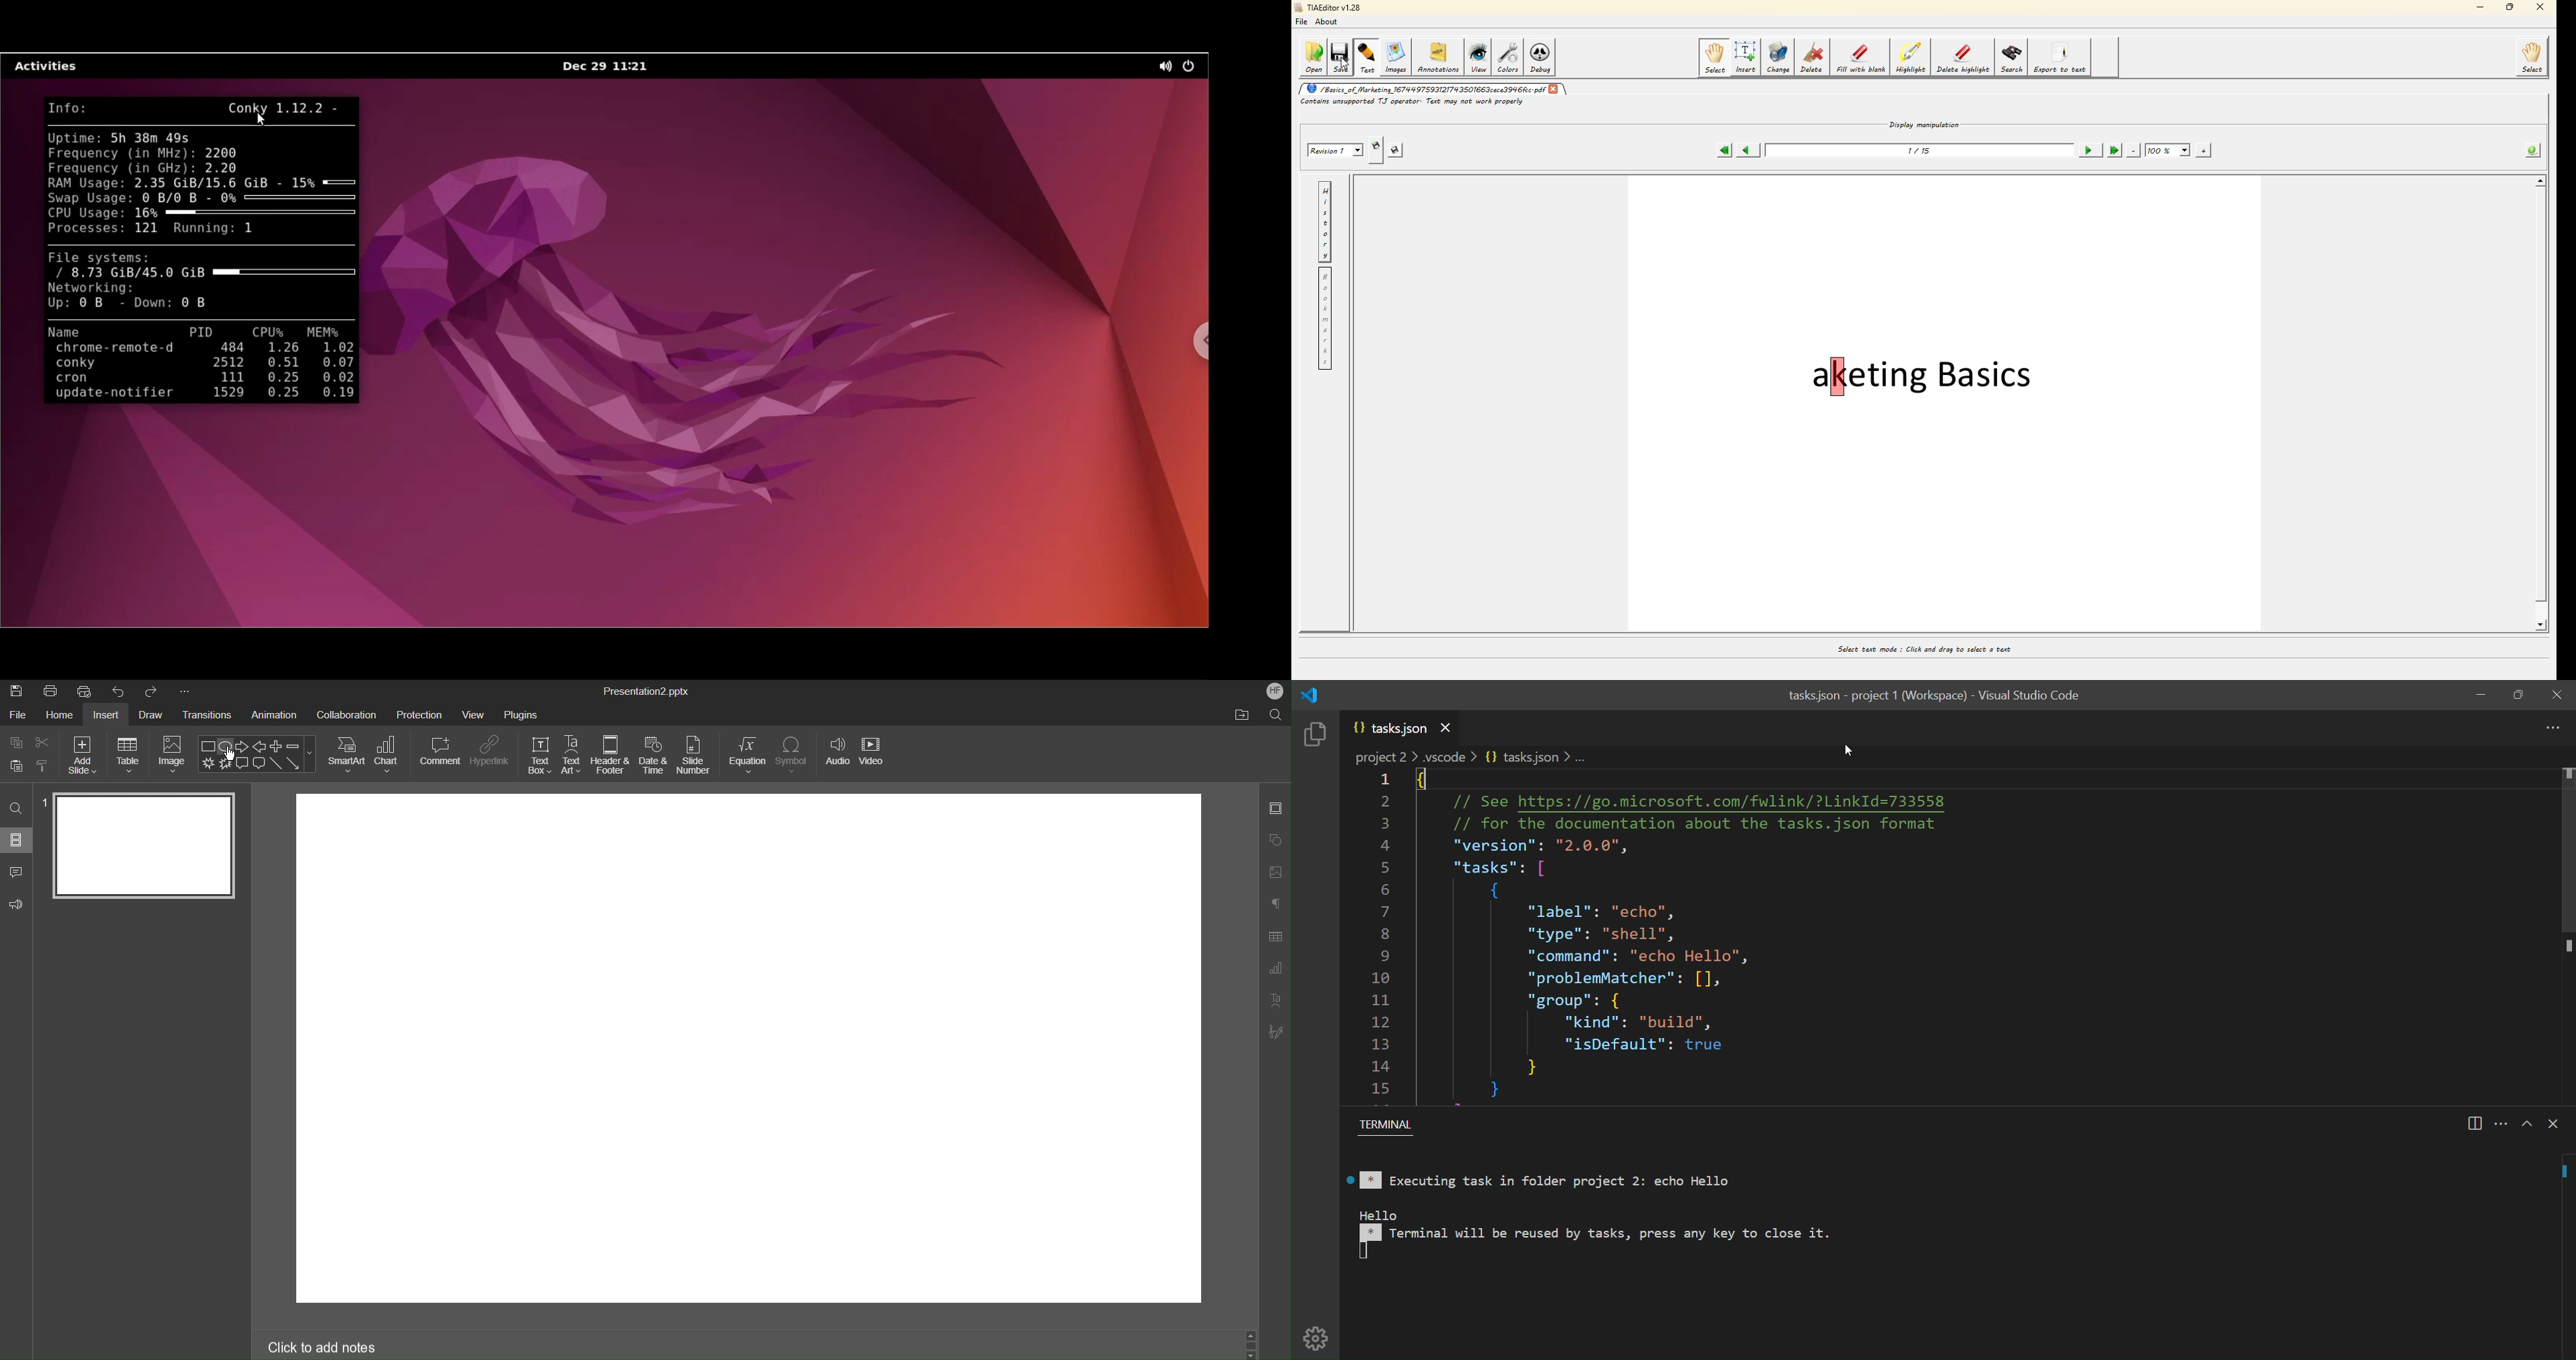 Image resolution: width=2576 pixels, height=1372 pixels. I want to click on Video, so click(874, 757).